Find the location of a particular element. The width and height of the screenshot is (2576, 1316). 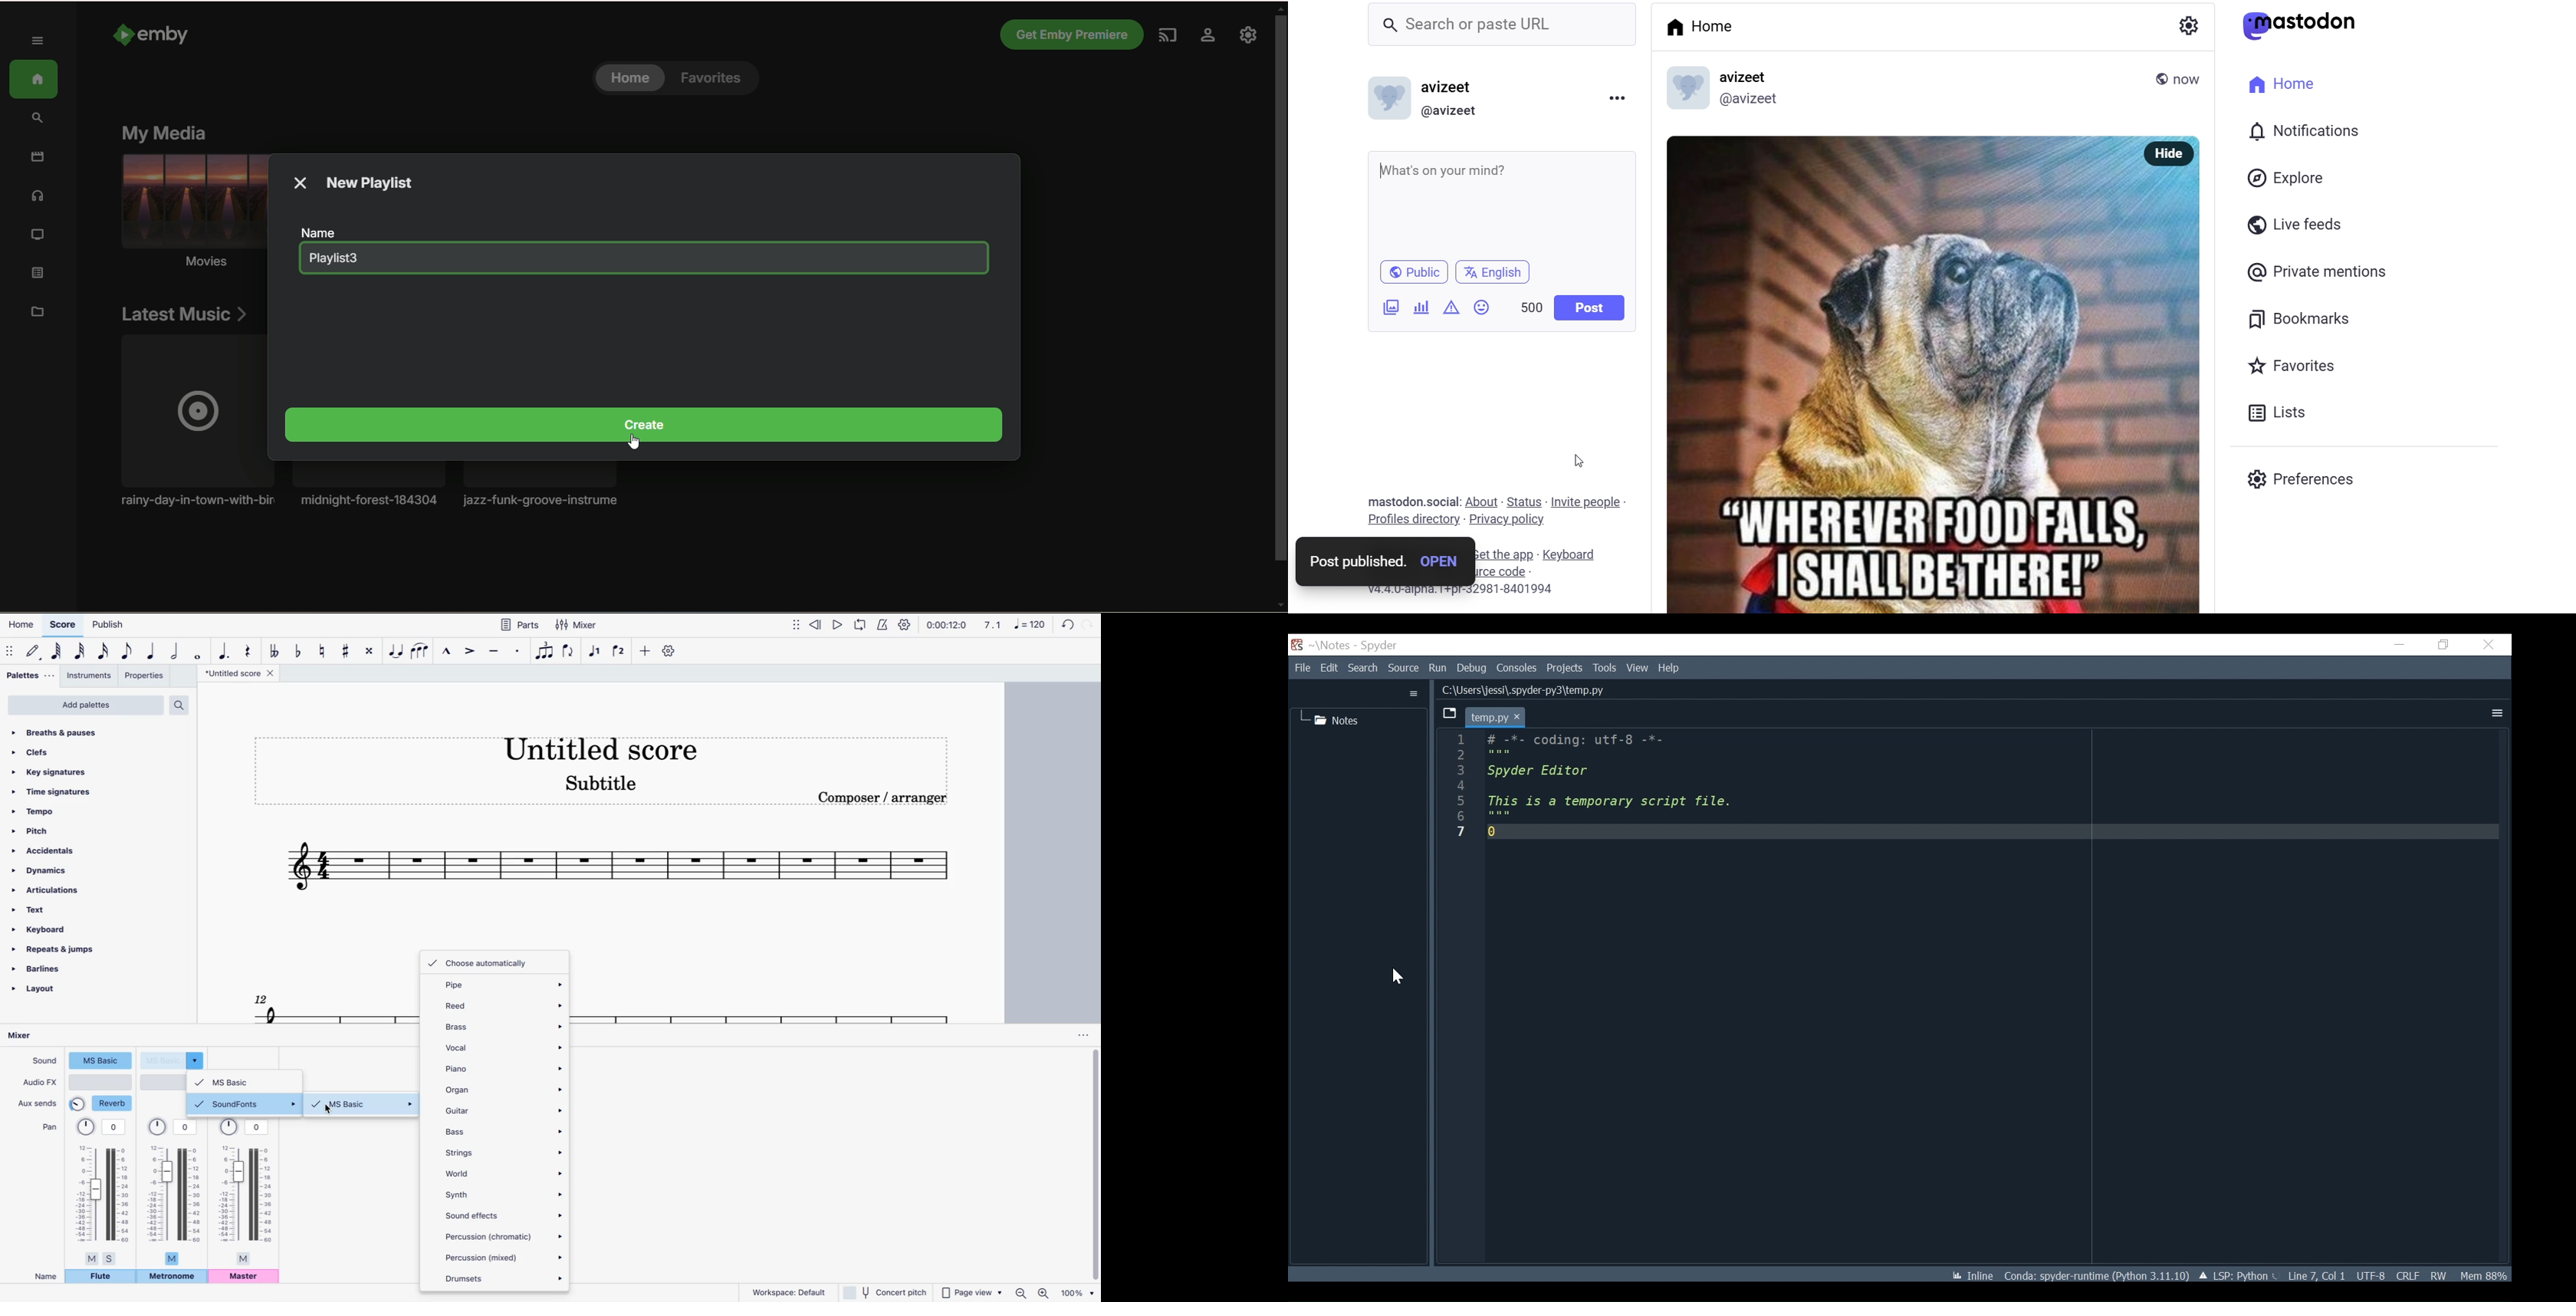

public is located at coordinates (2168, 77).